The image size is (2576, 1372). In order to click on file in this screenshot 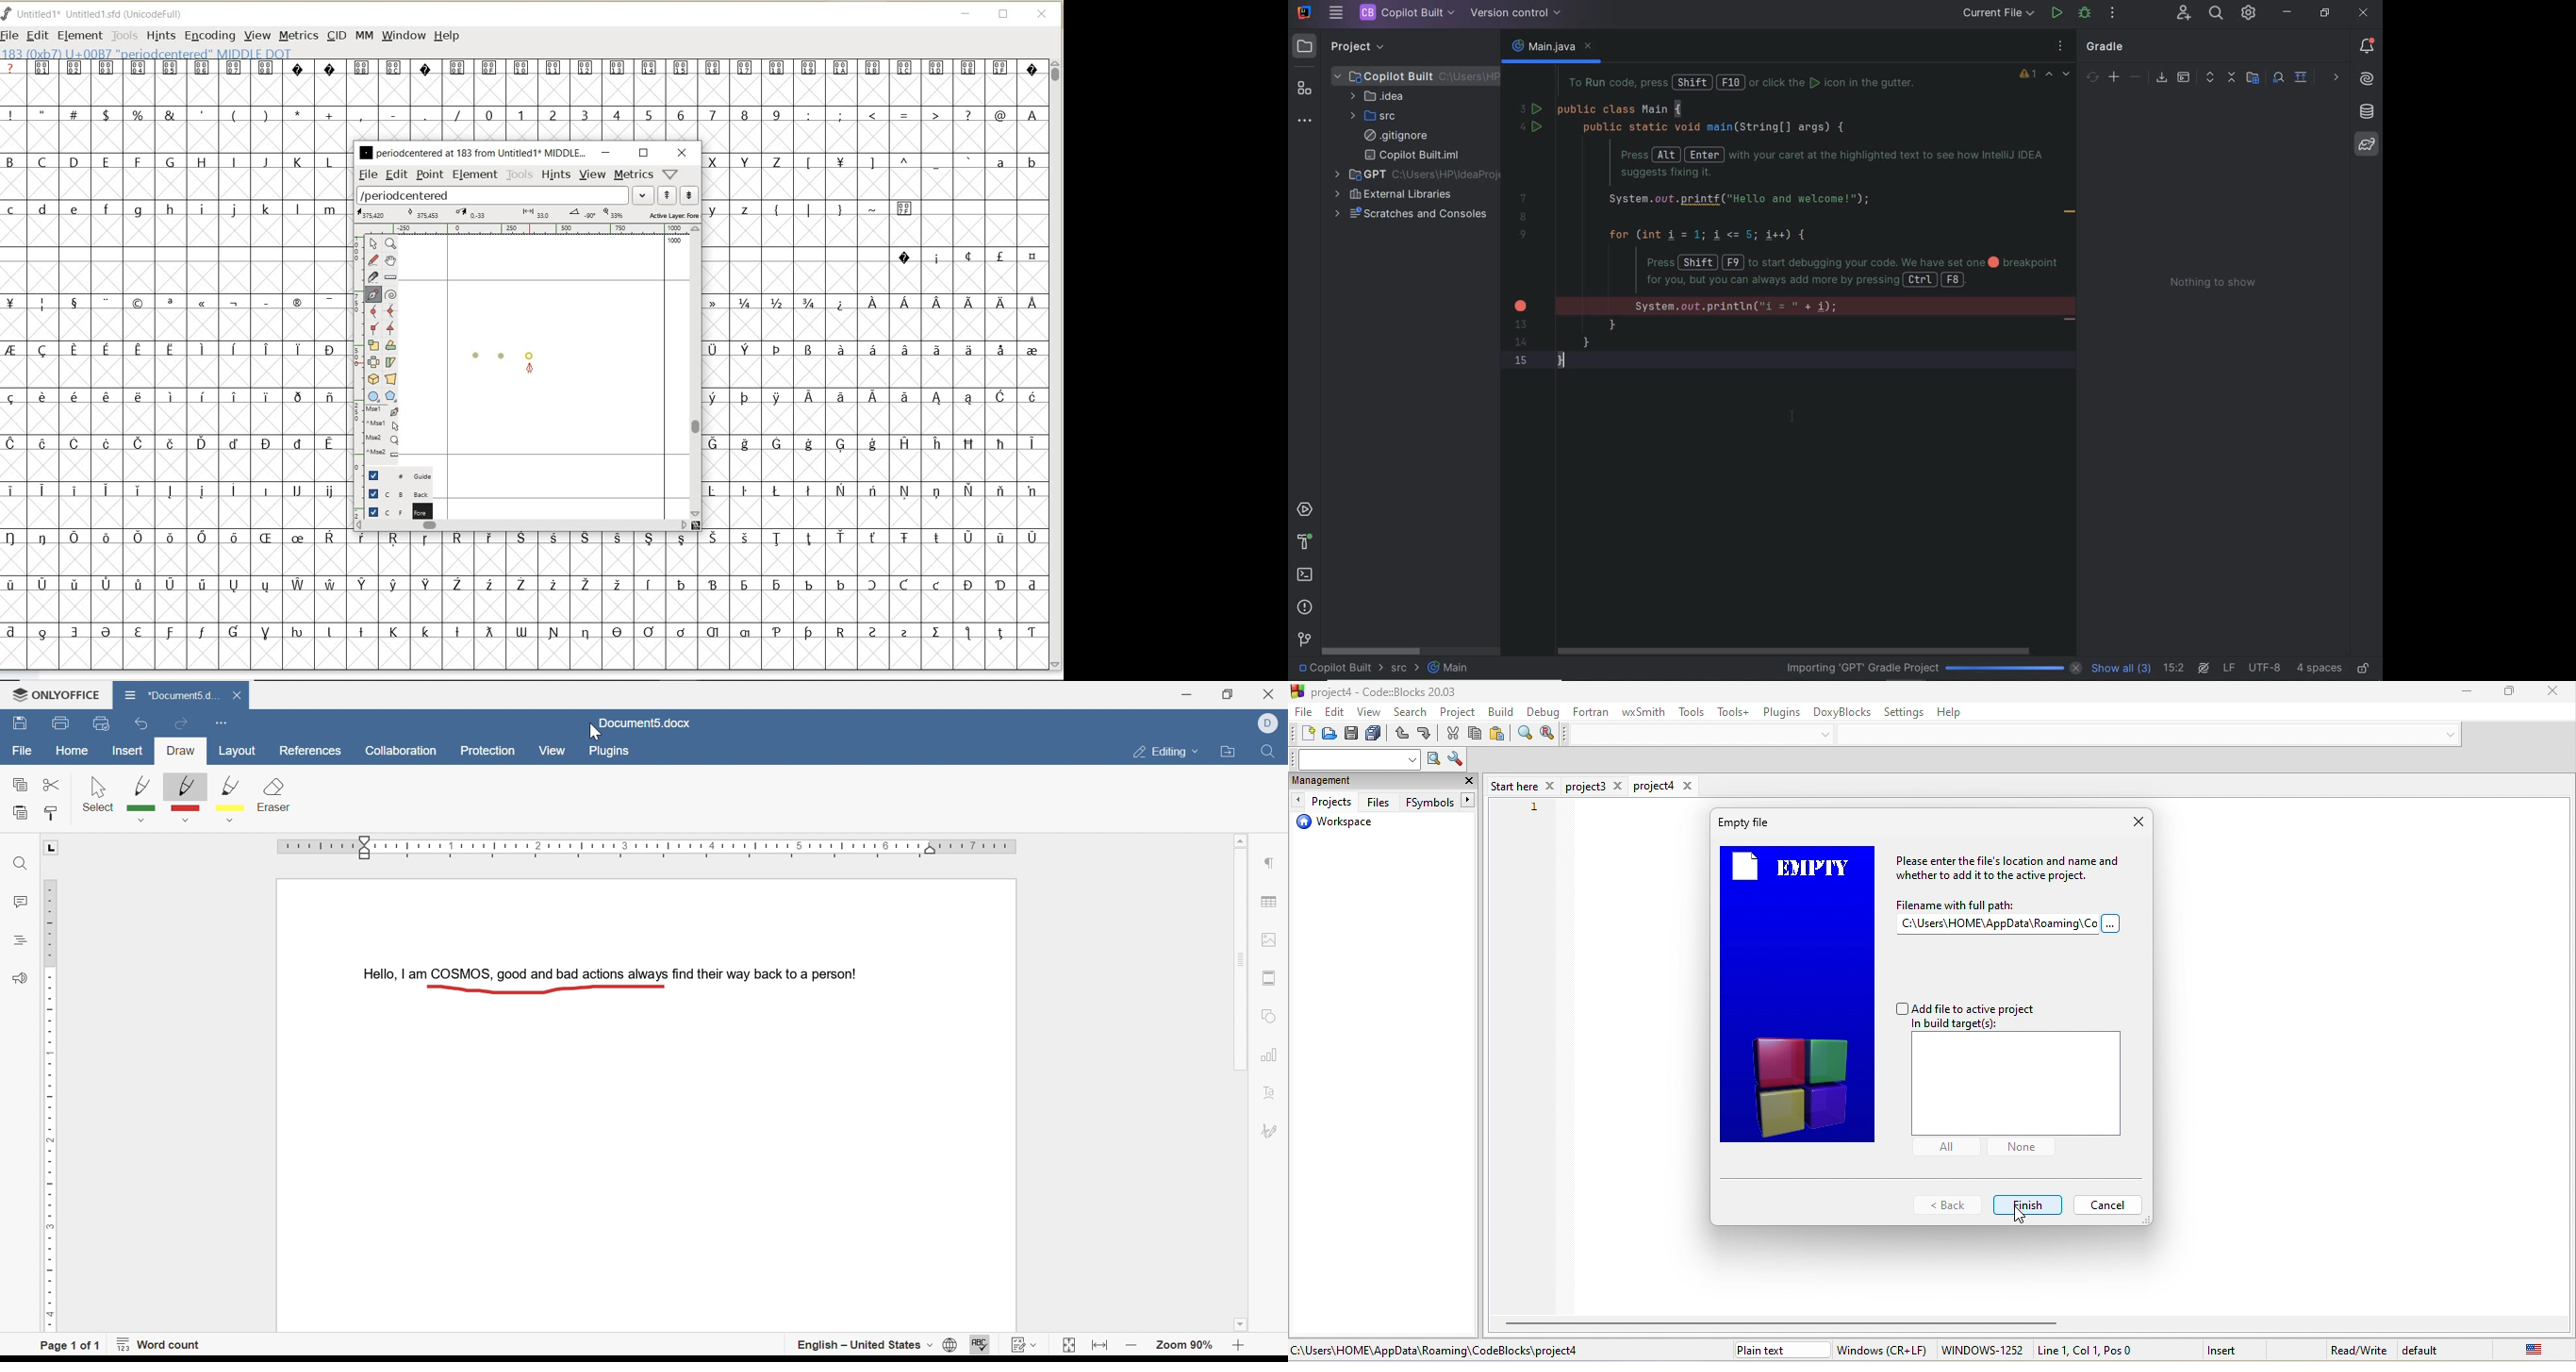, I will do `click(22, 752)`.